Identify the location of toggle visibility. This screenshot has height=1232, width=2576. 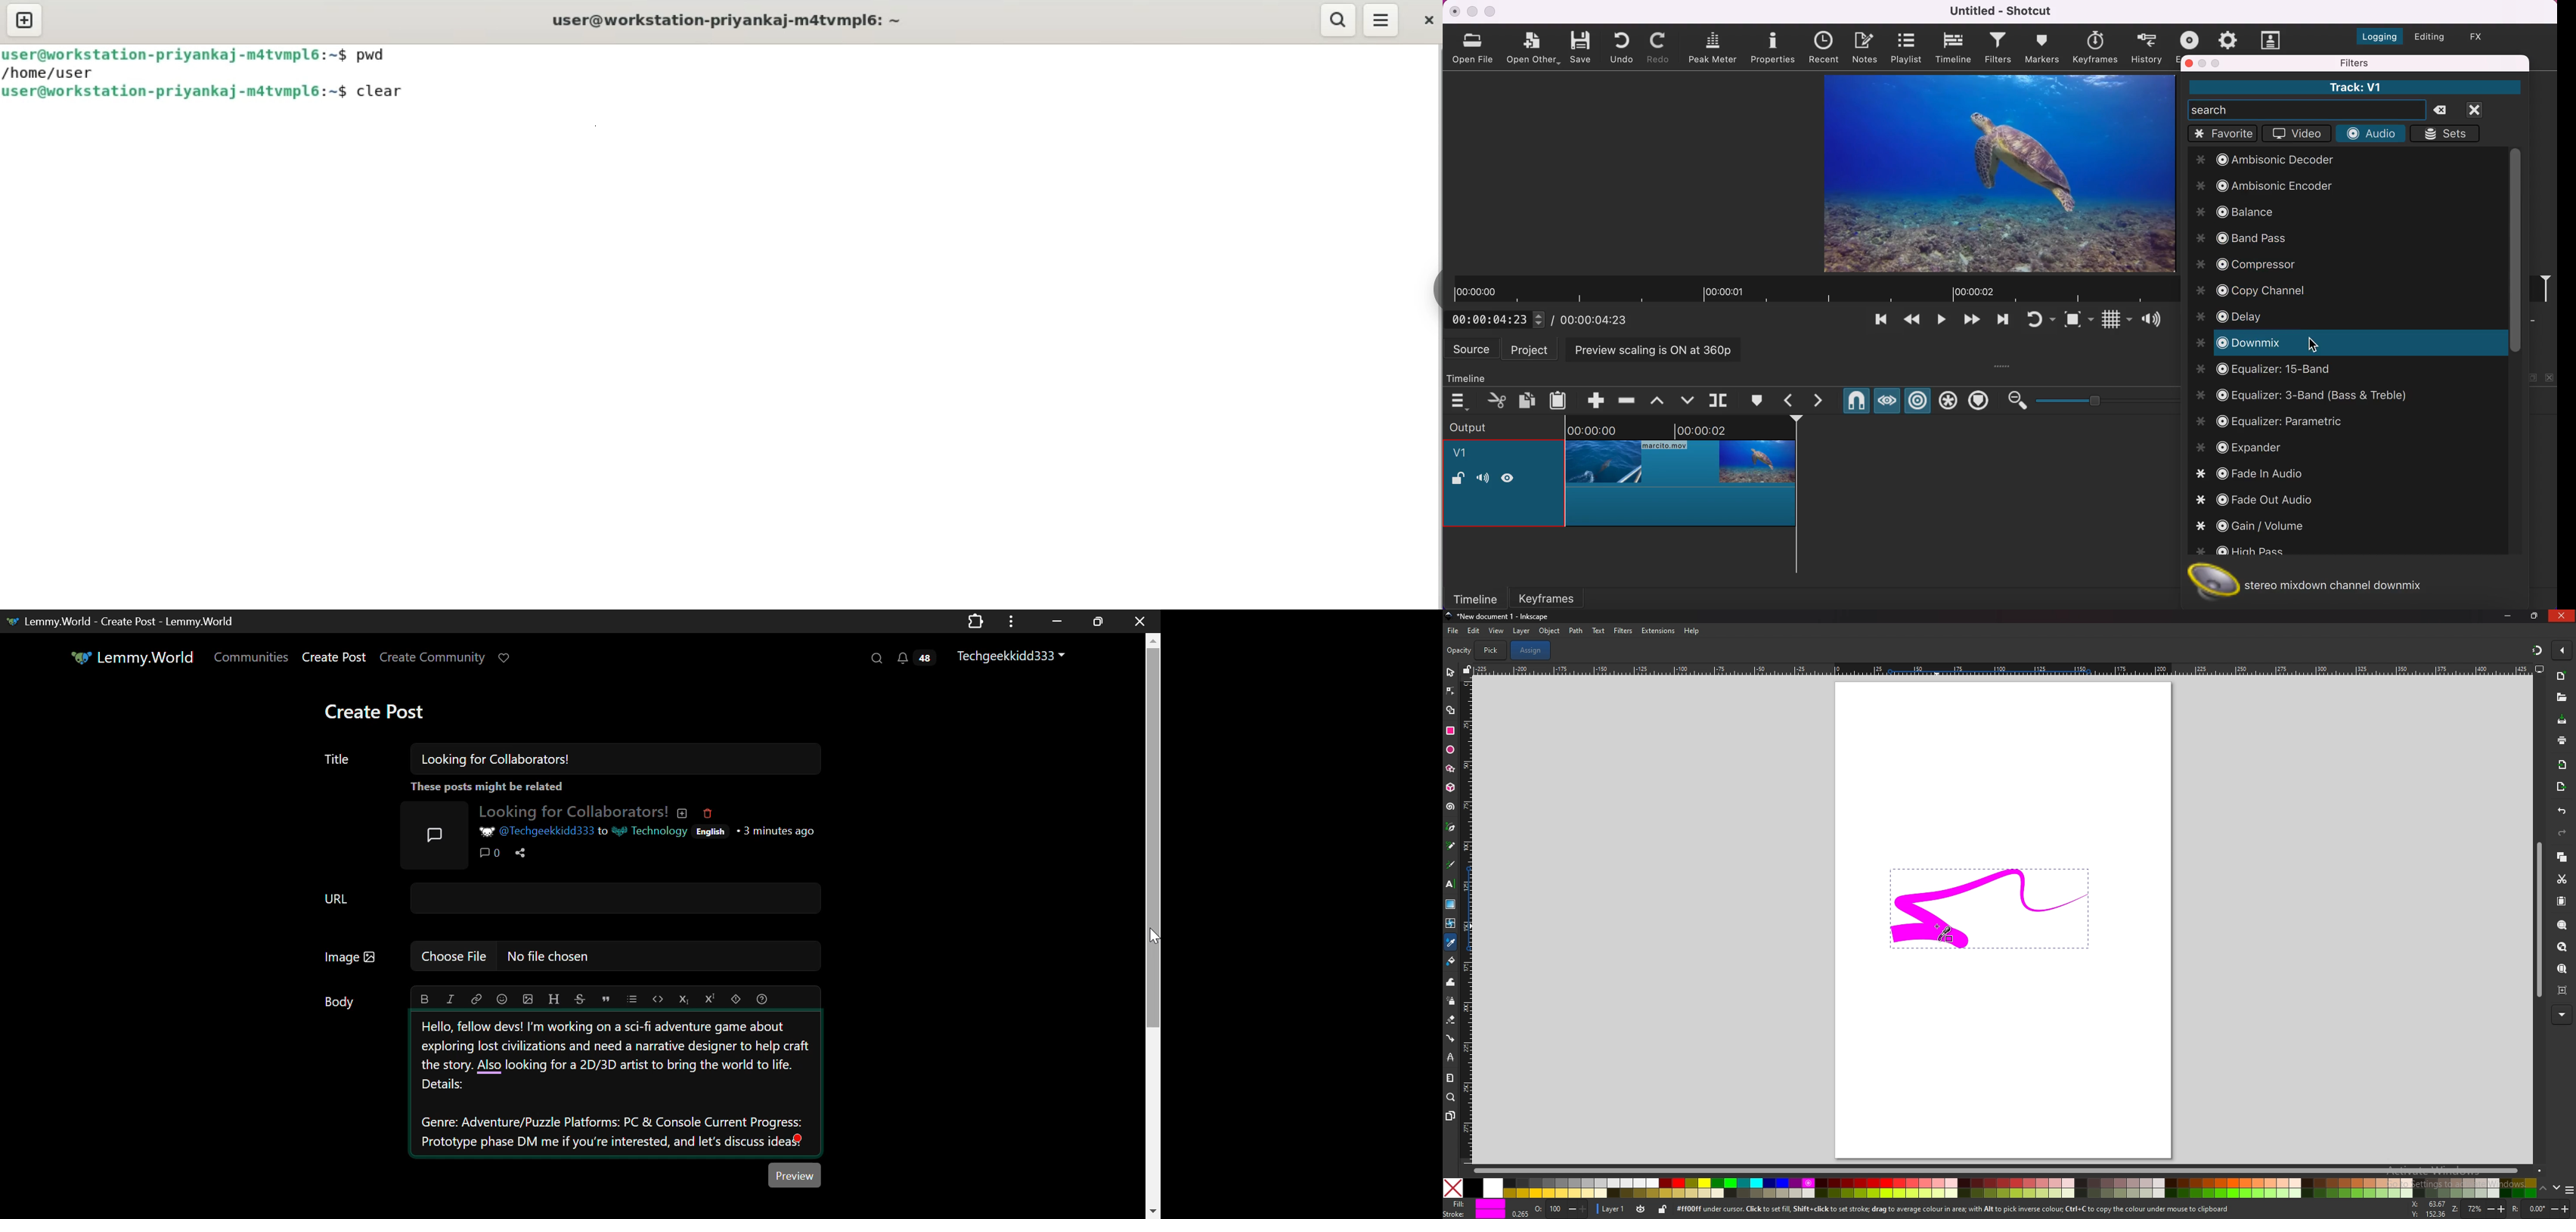
(1641, 1209).